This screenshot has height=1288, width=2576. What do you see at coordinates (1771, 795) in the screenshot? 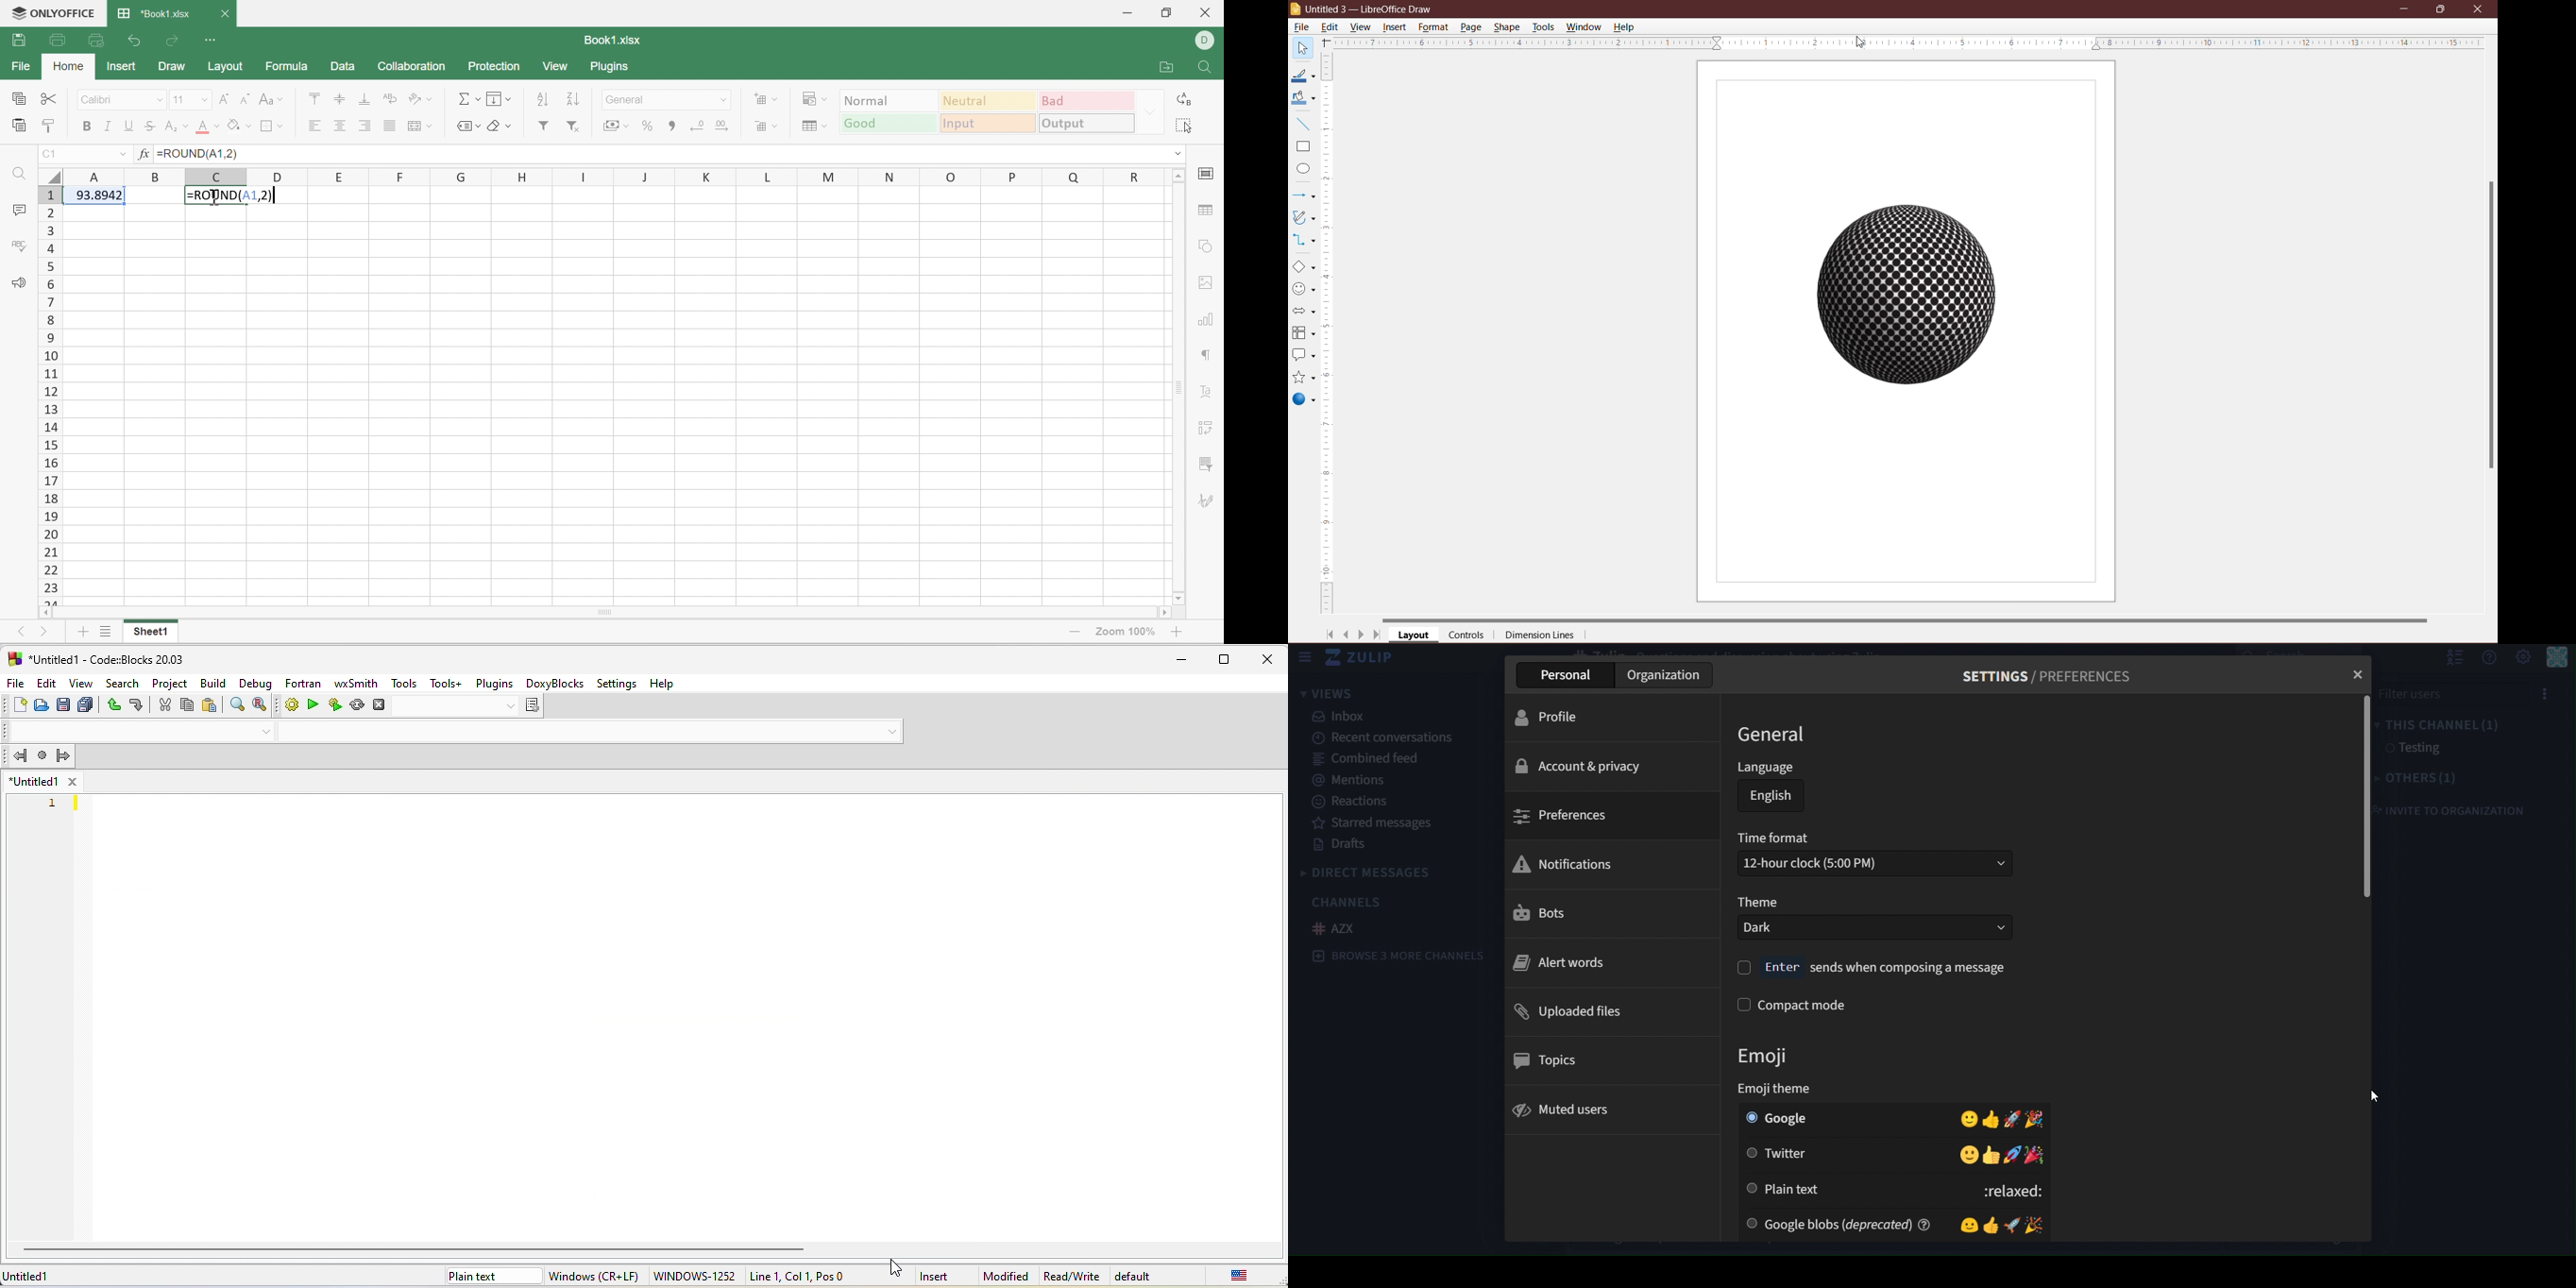
I see `english` at bounding box center [1771, 795].